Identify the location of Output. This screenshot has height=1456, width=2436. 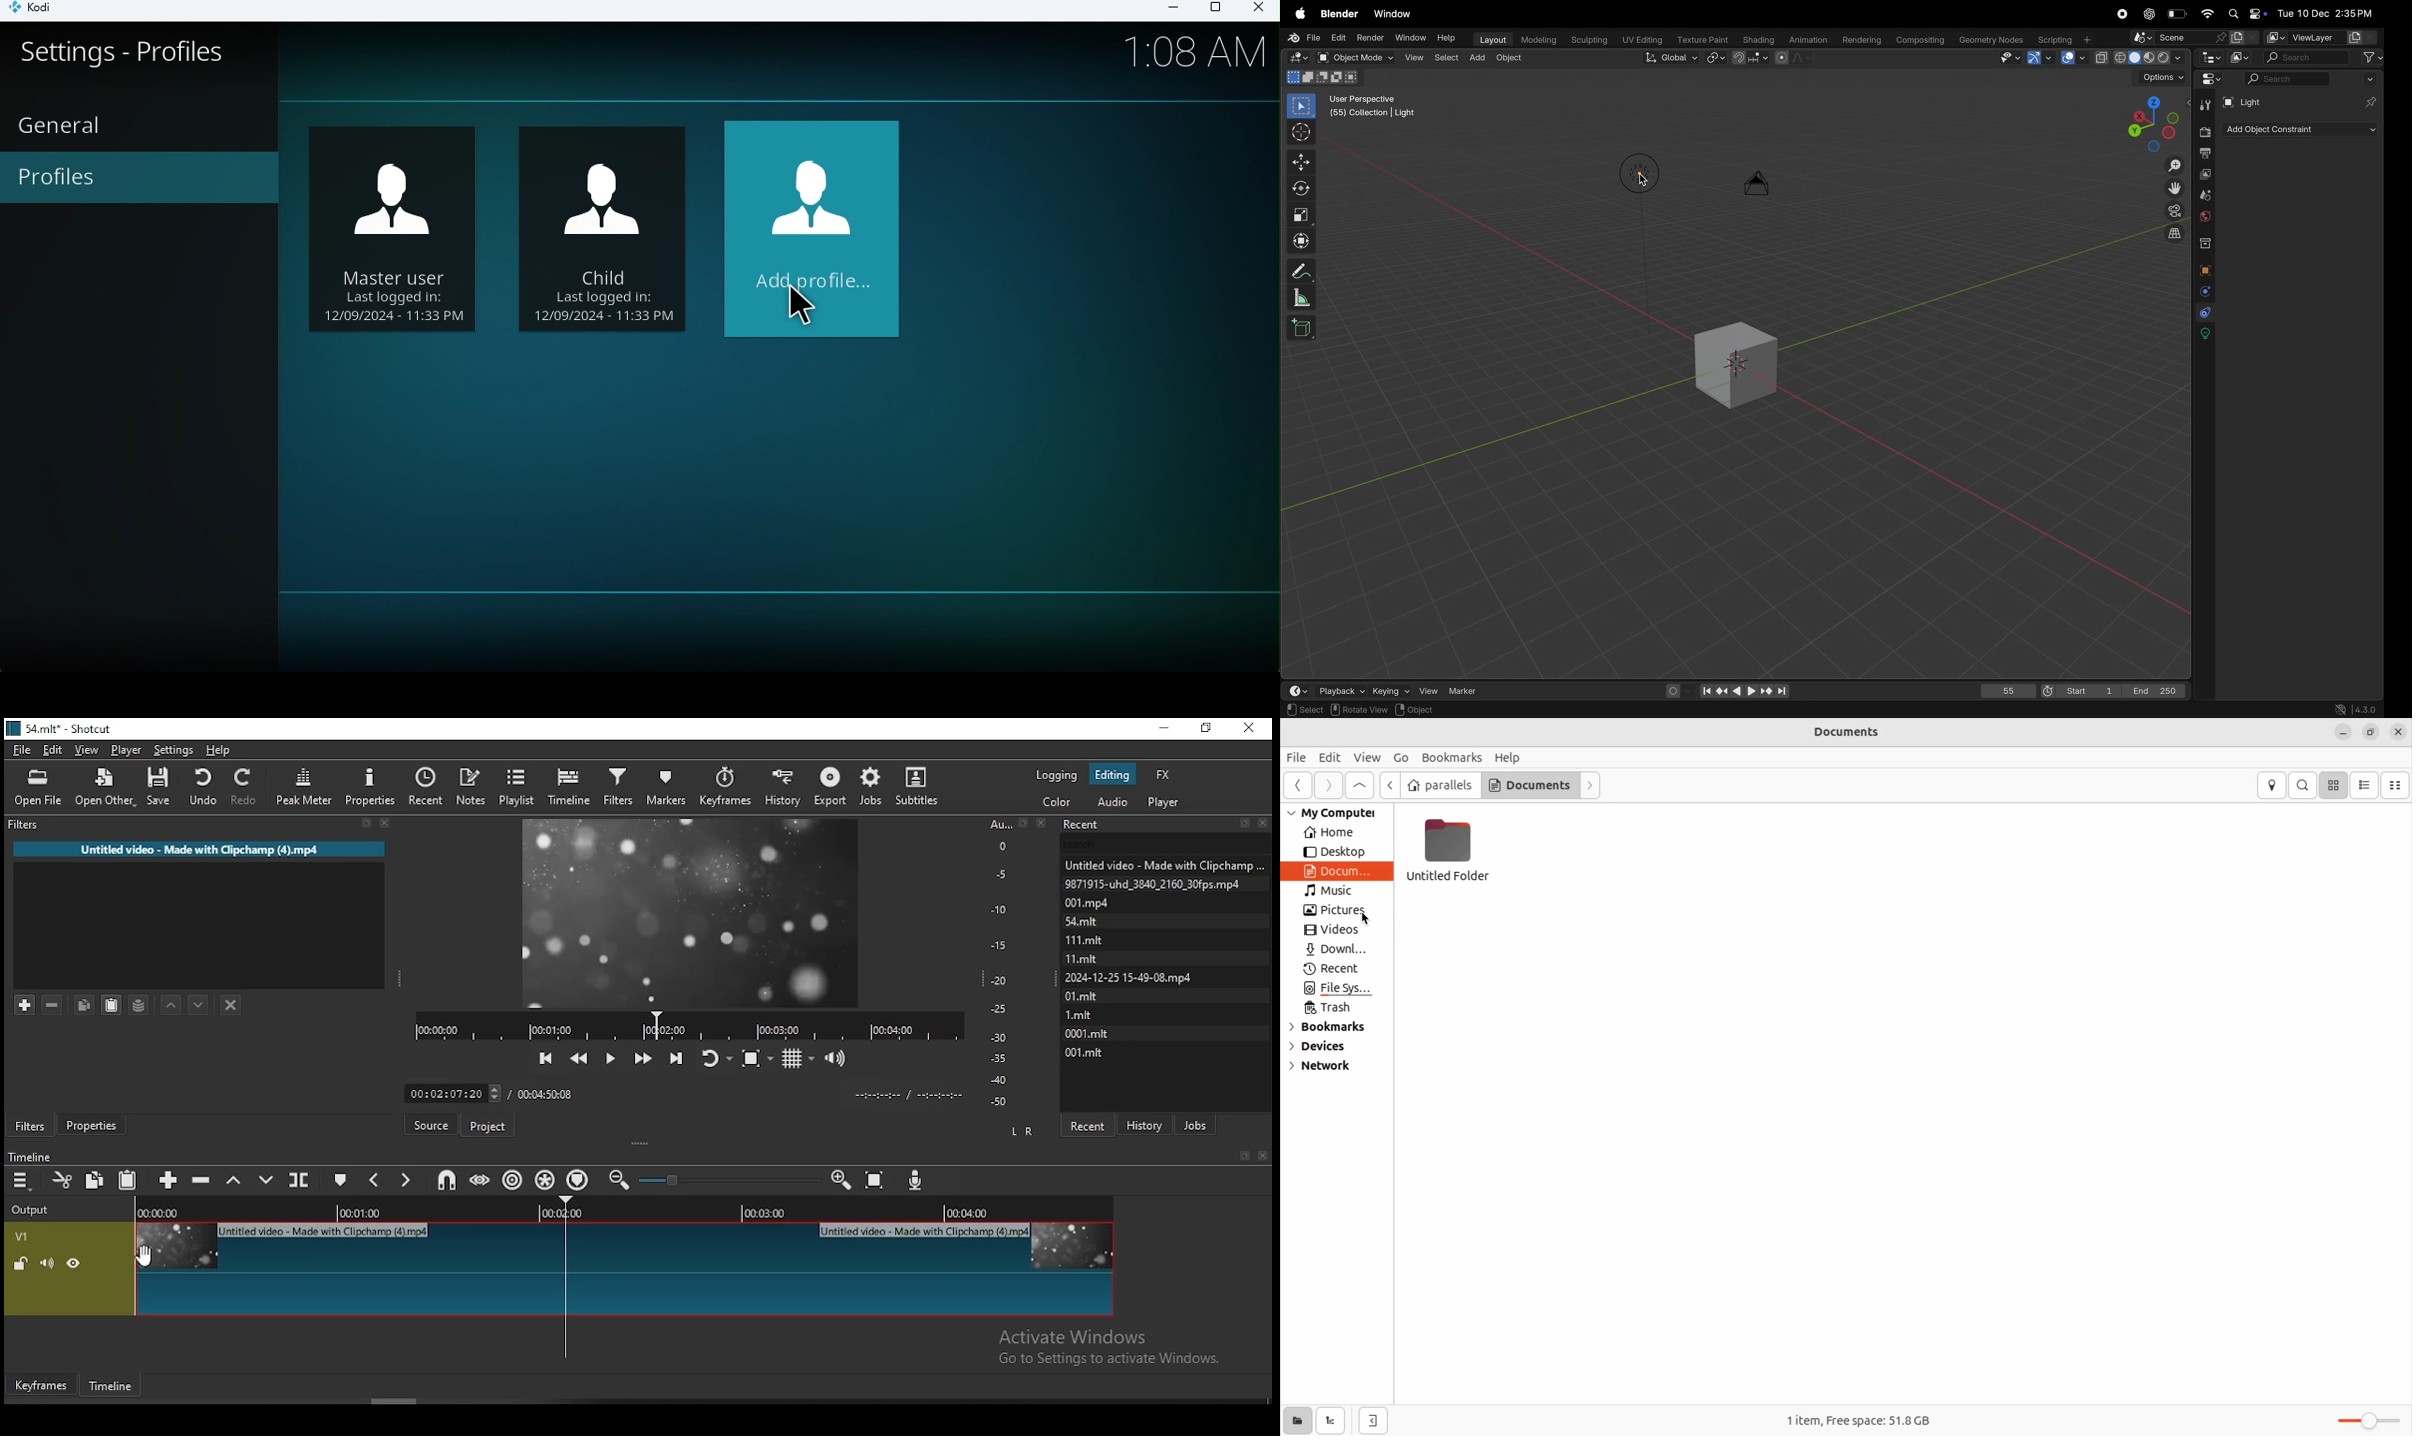
(33, 1211).